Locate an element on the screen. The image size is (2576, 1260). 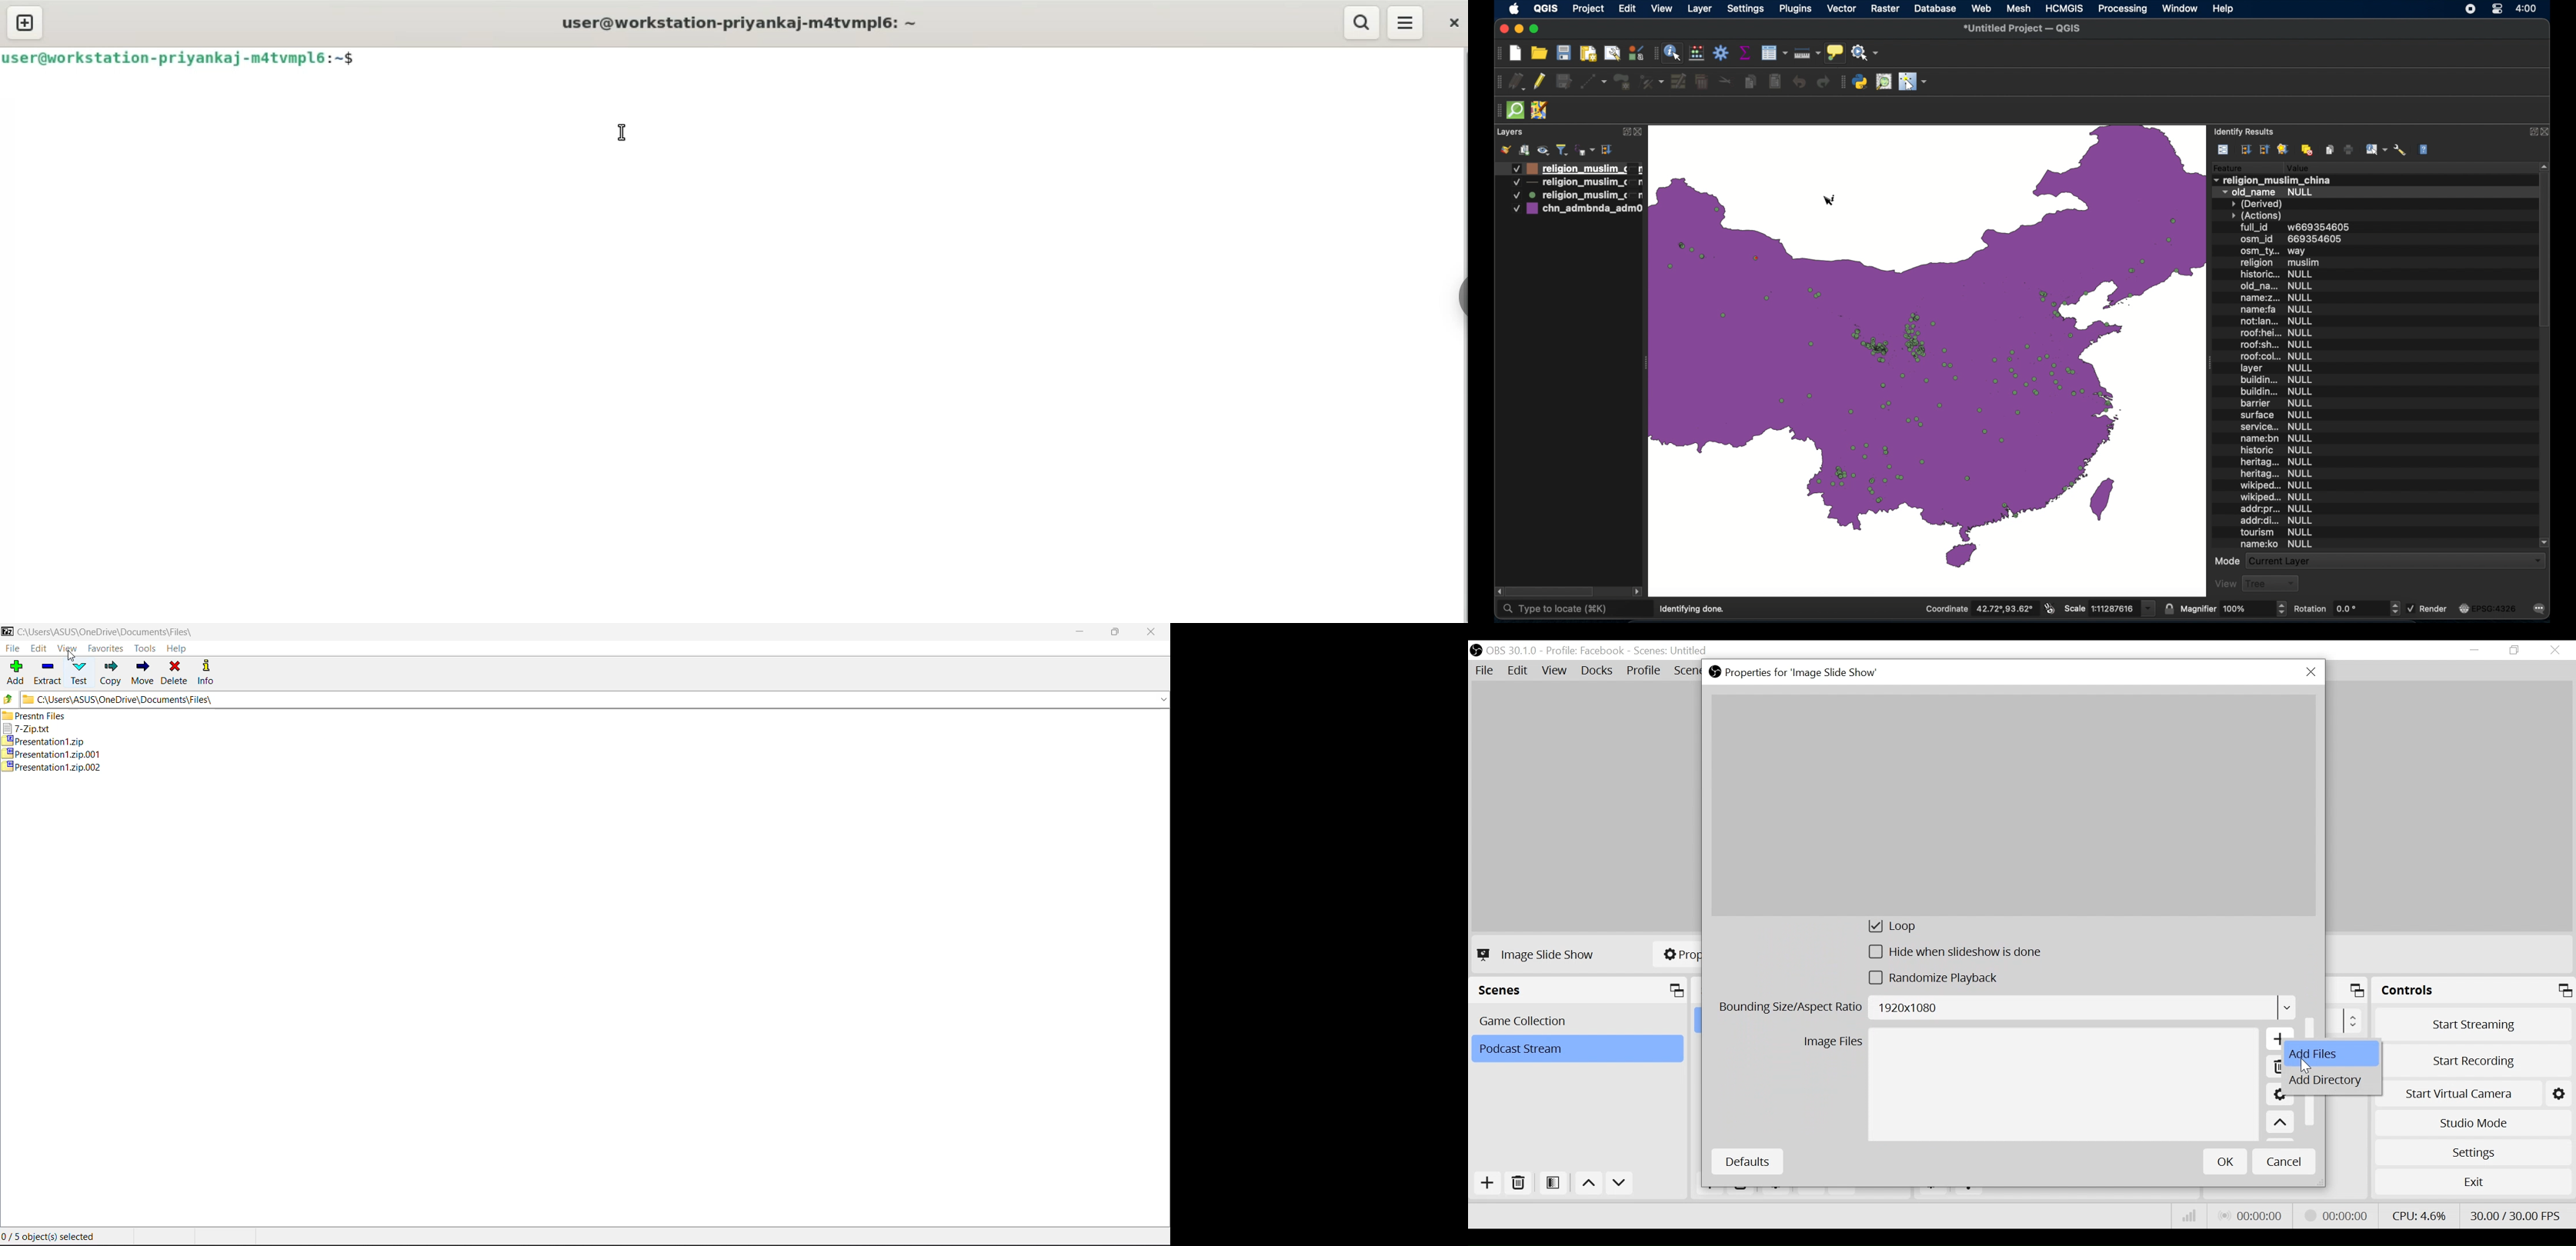
maximize is located at coordinates (1536, 29).